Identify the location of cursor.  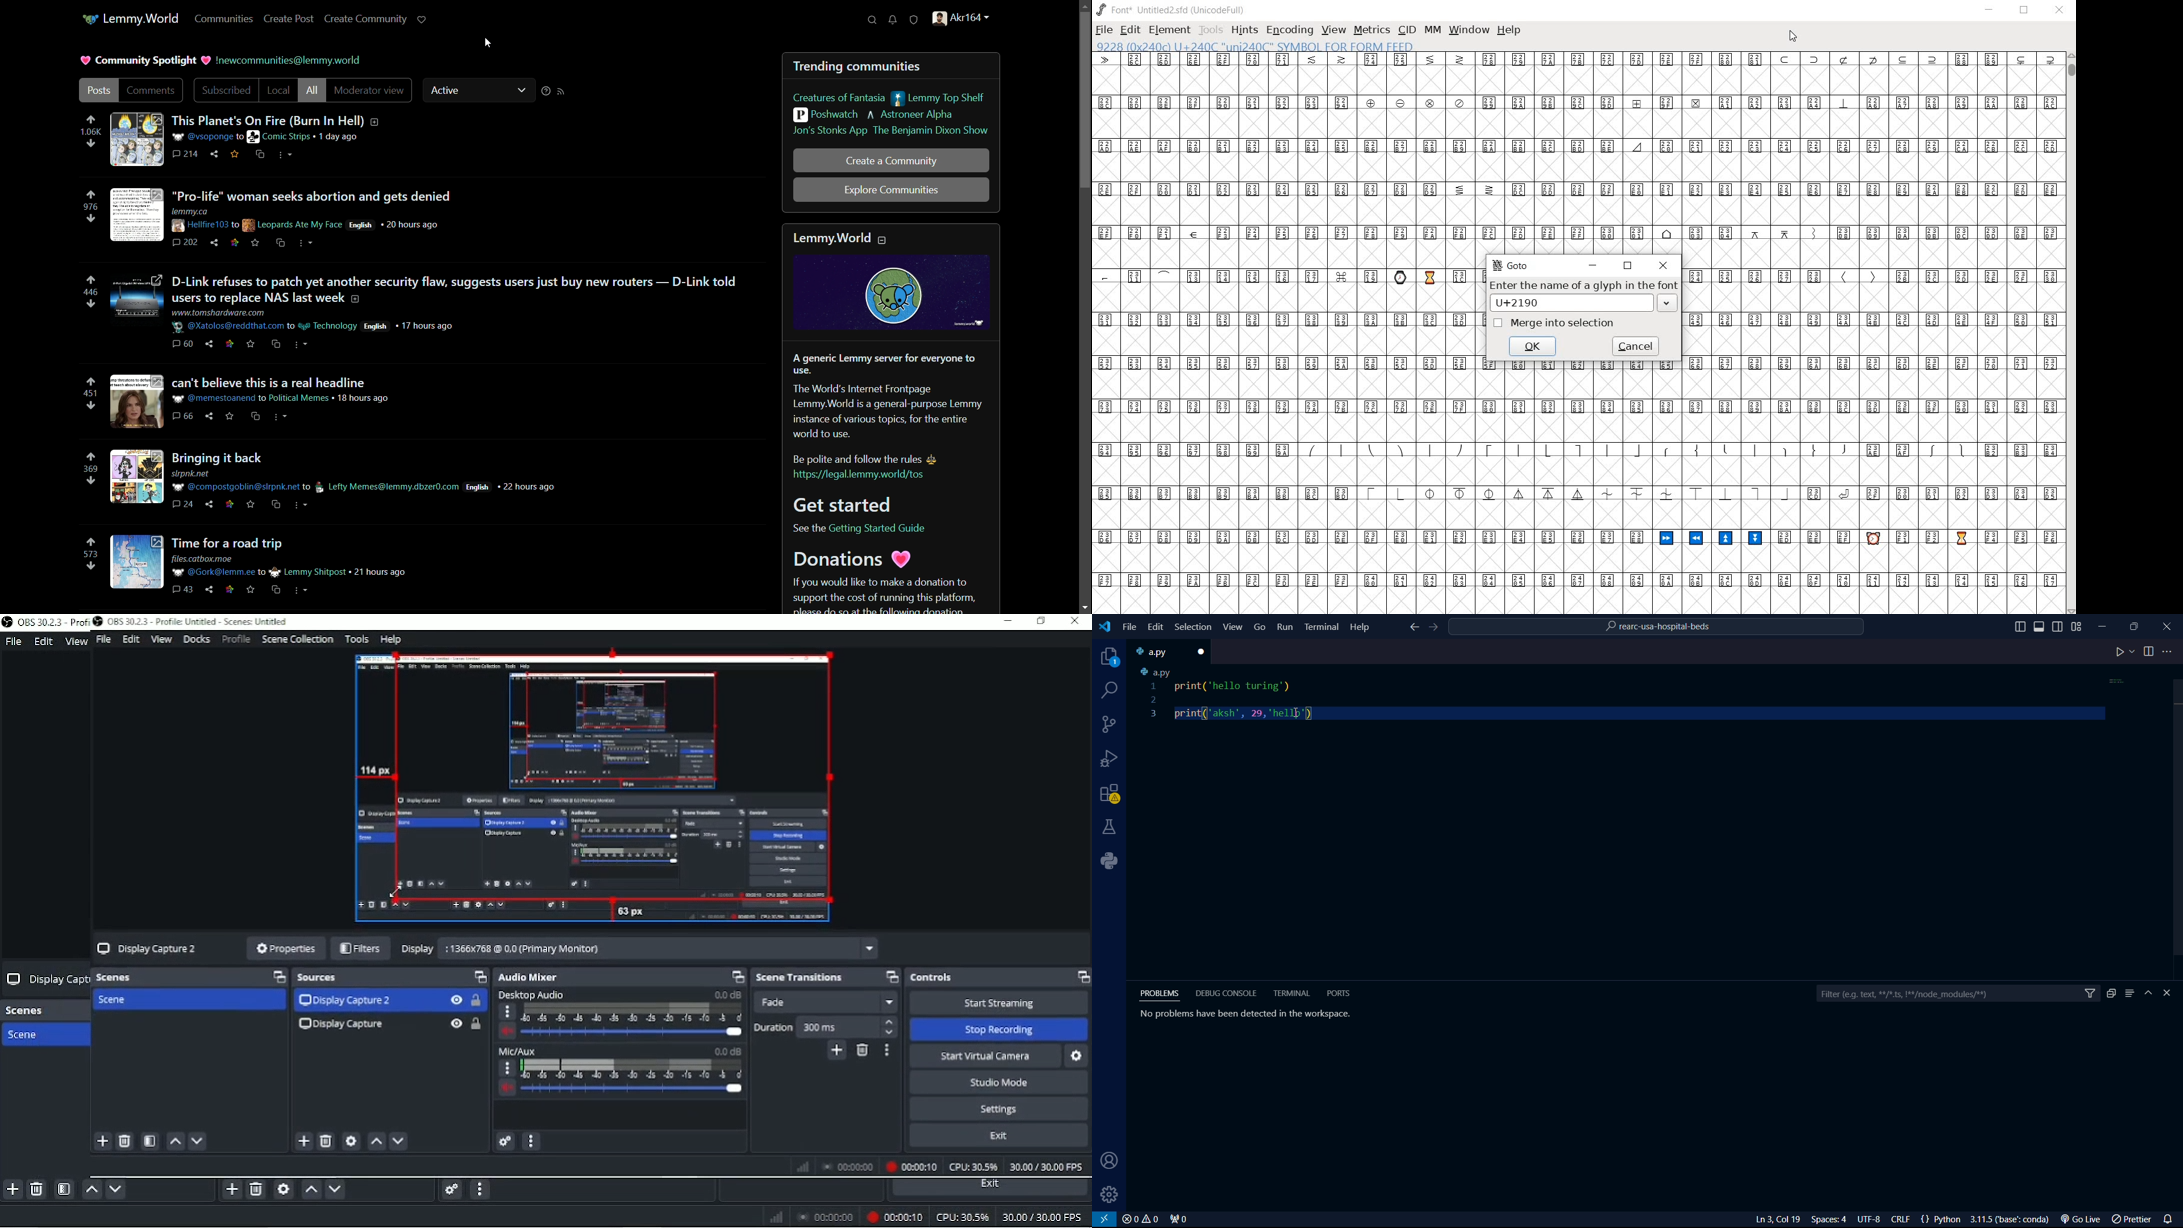
(1793, 38).